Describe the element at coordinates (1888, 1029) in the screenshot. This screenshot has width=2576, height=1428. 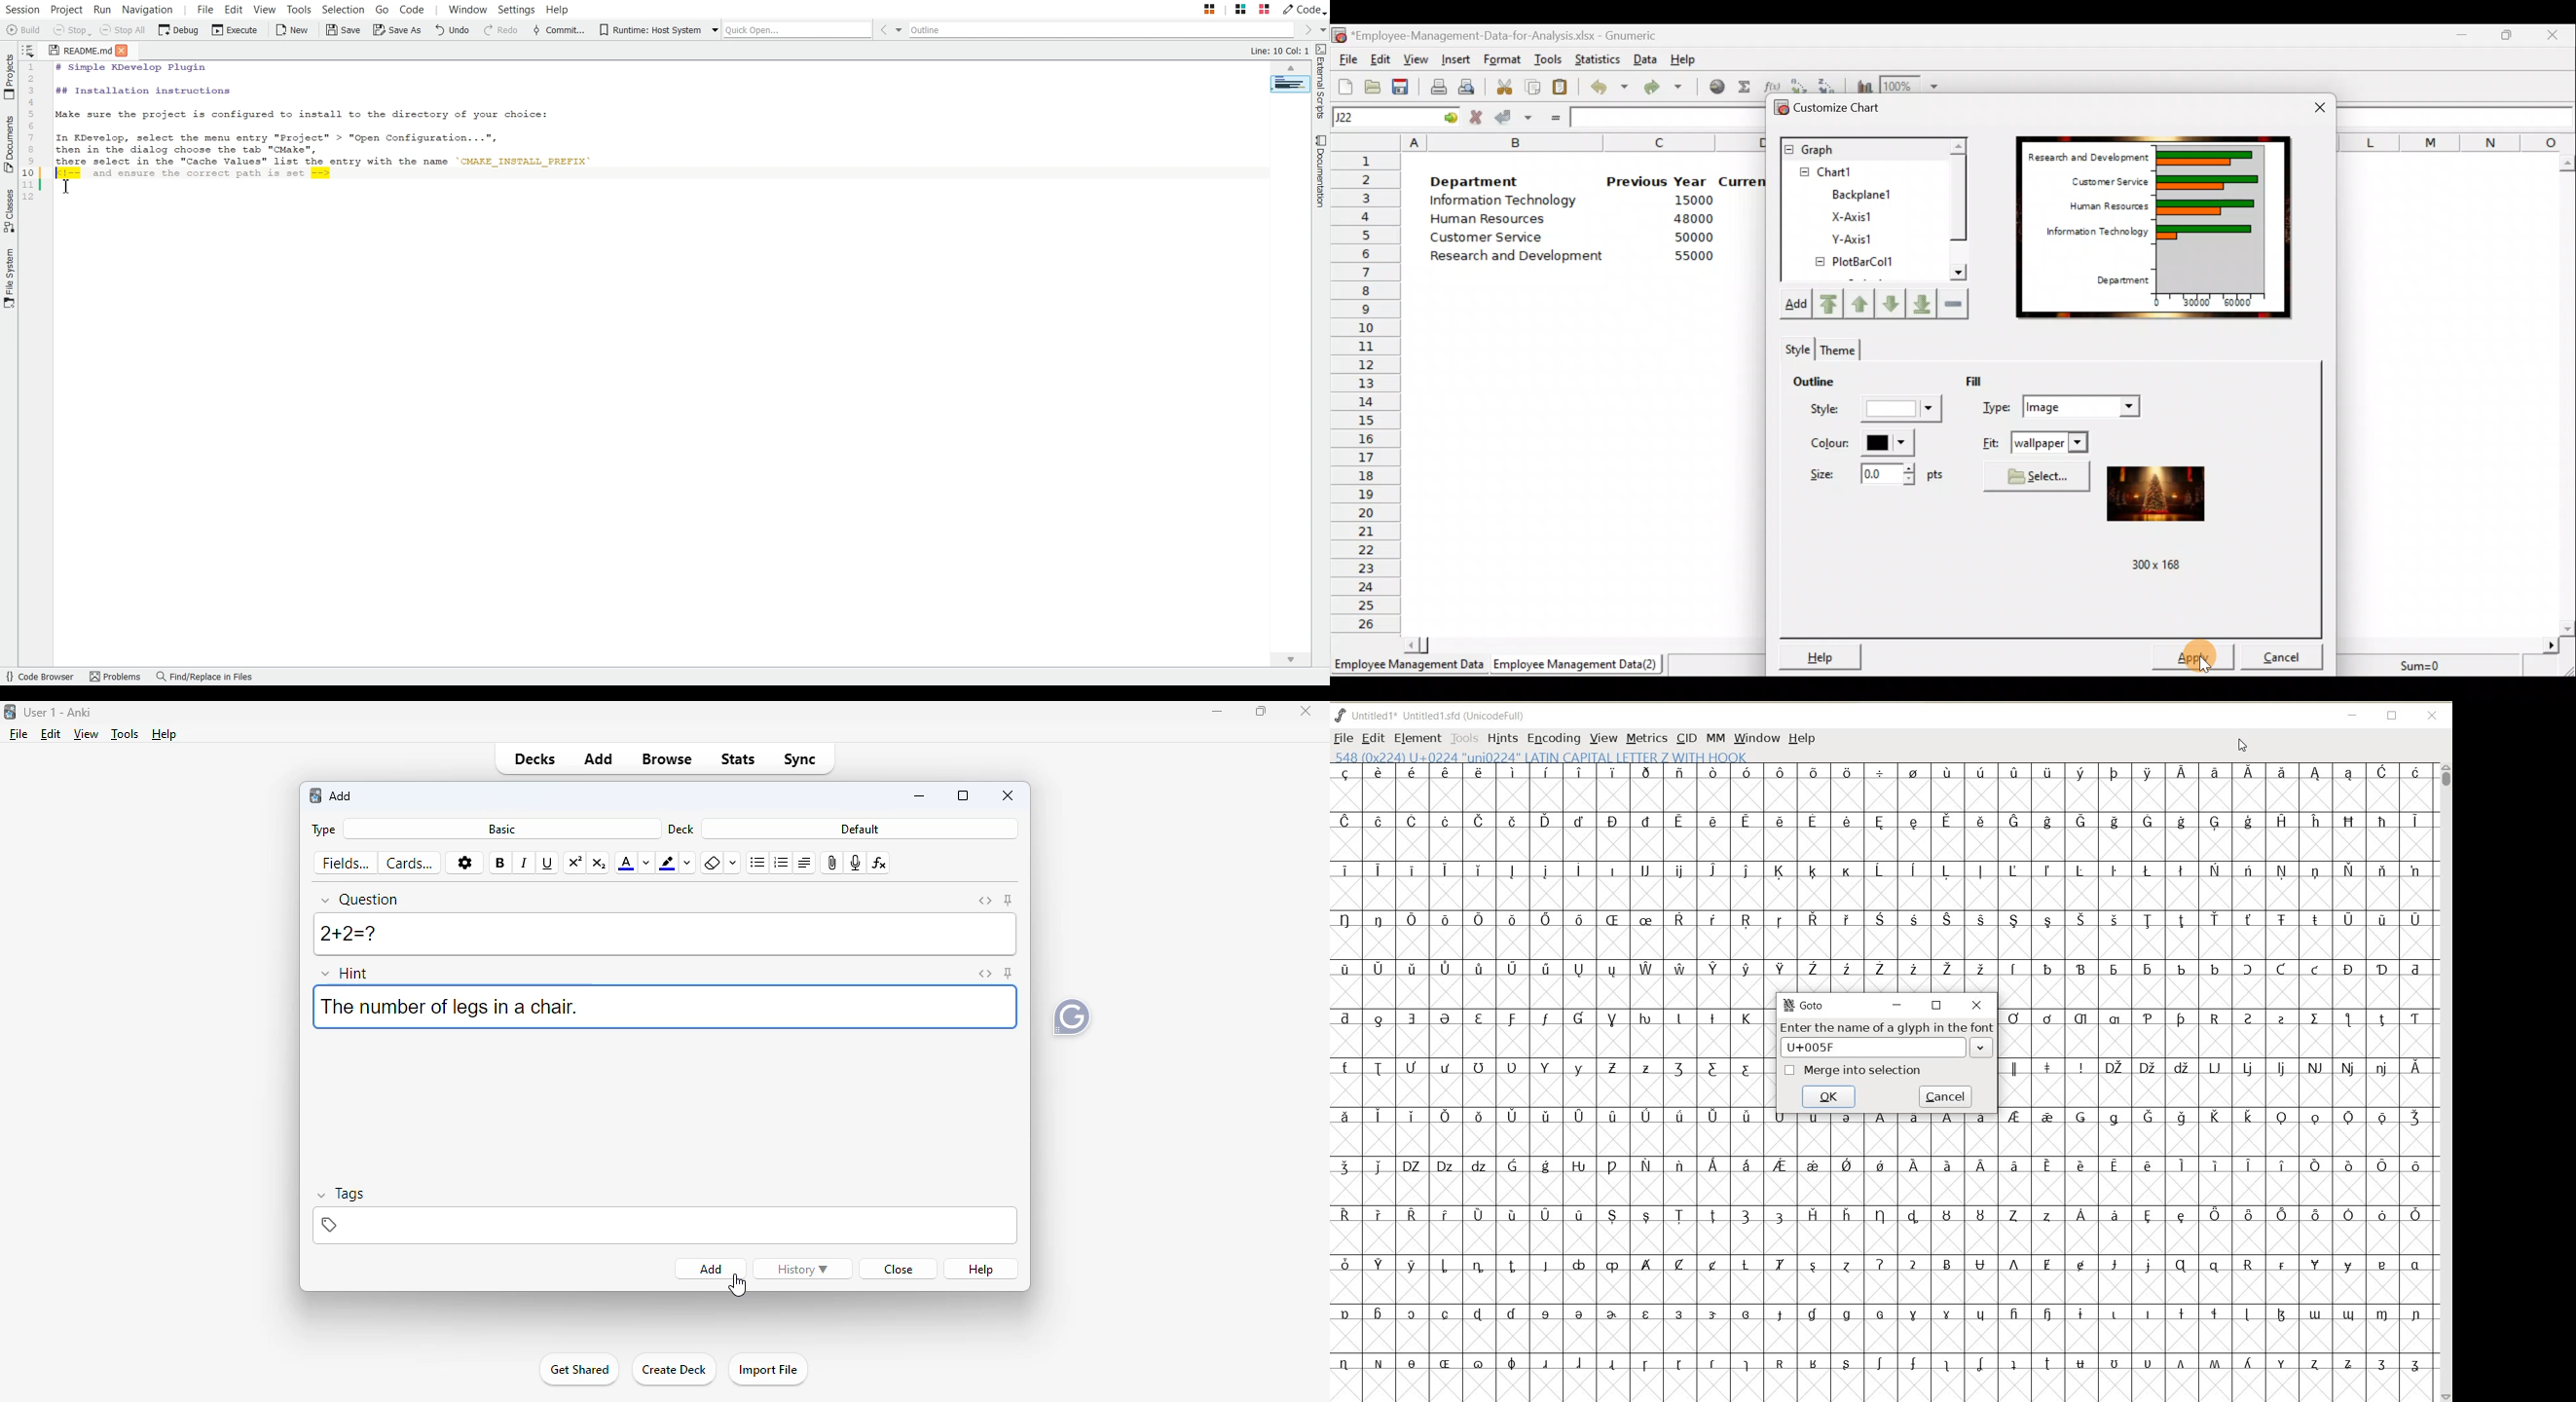
I see `Enter the name of a glyph in the font` at that location.